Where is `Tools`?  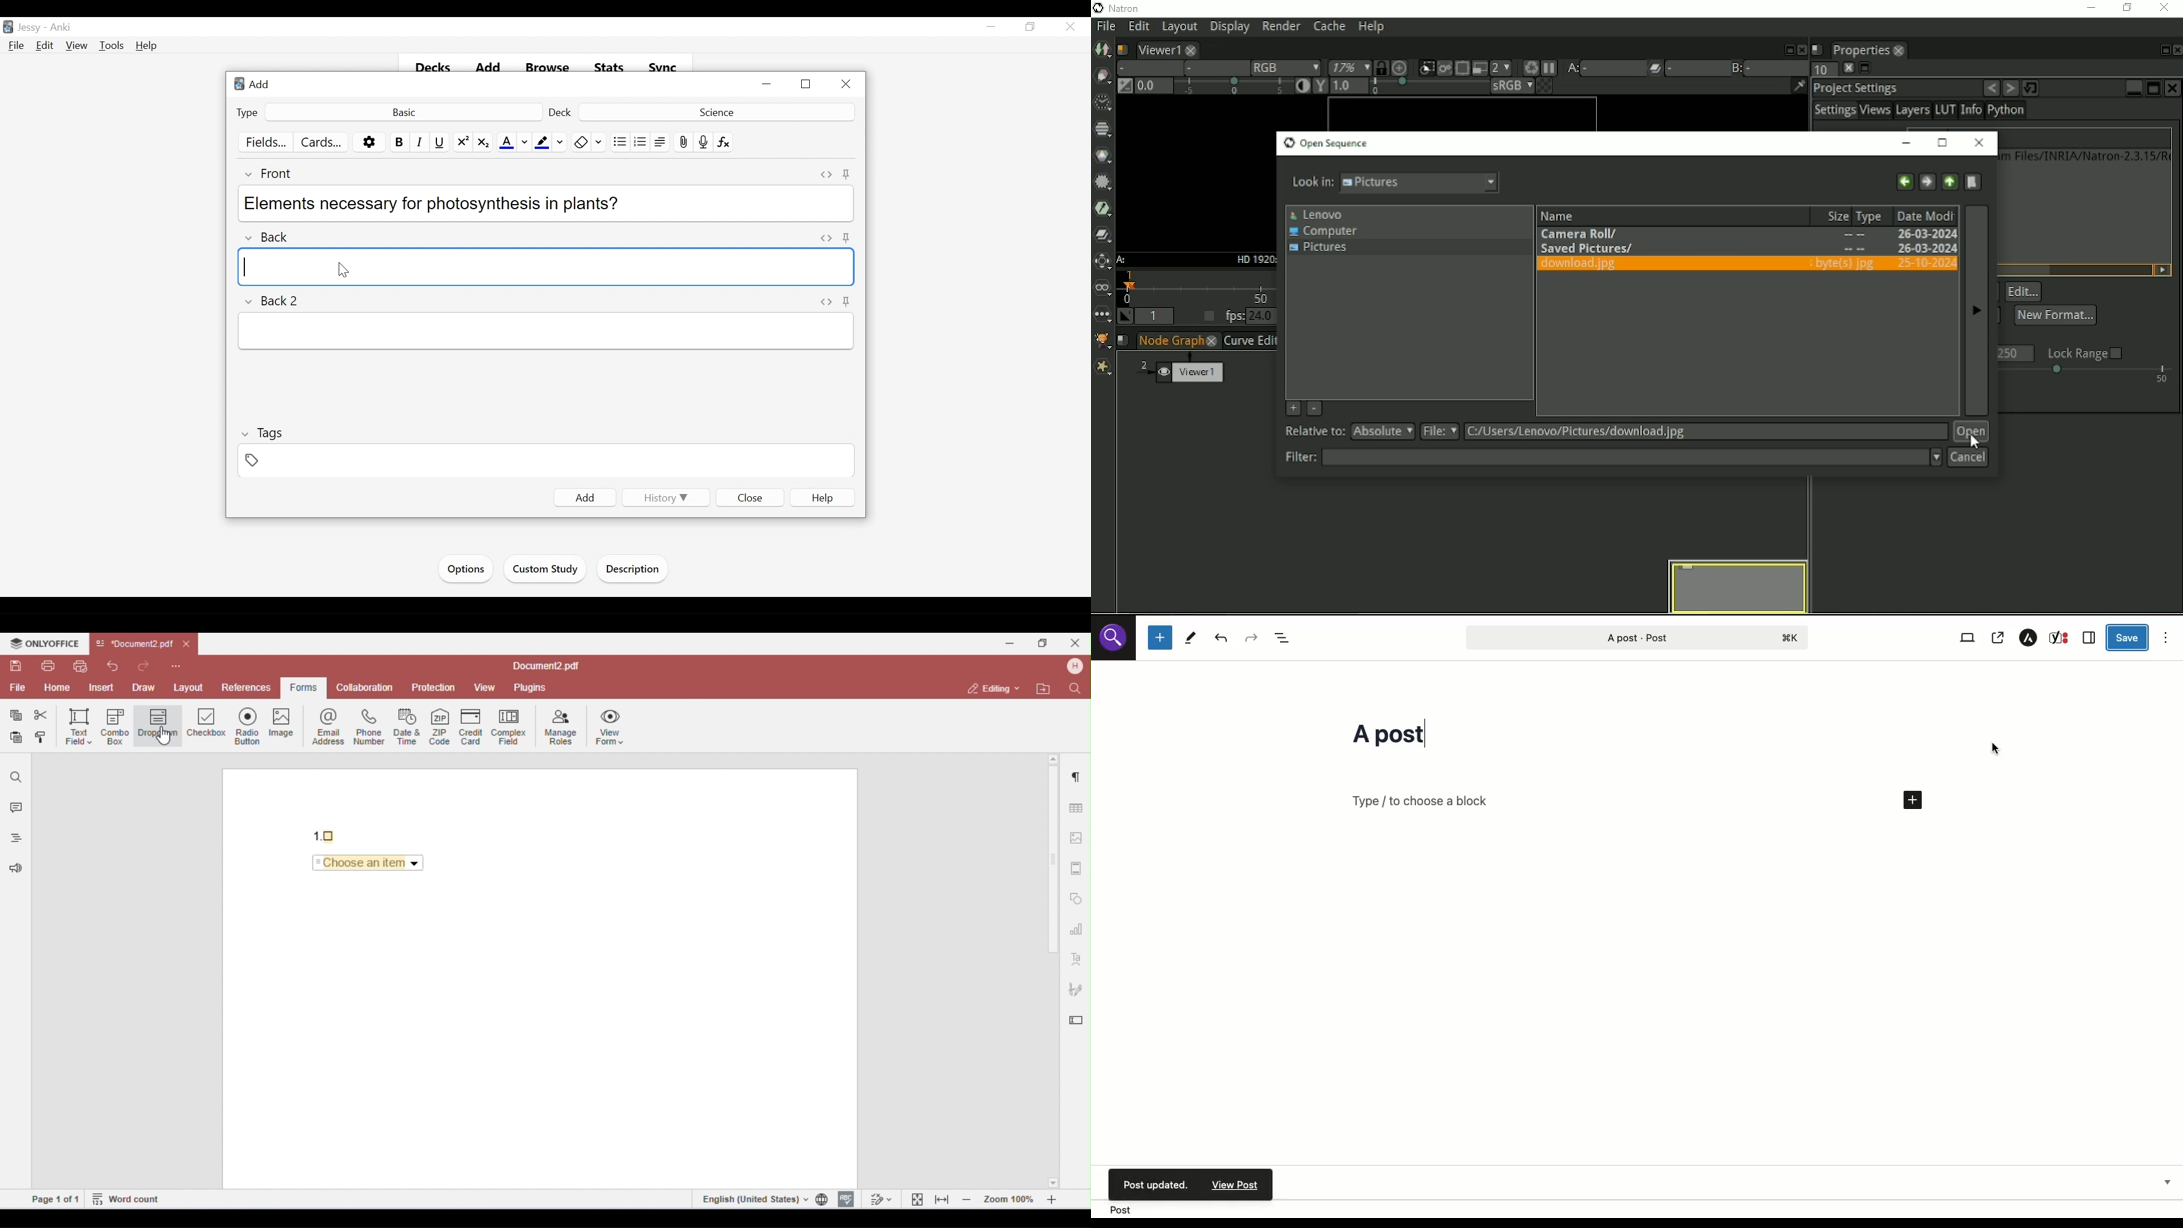
Tools is located at coordinates (111, 46).